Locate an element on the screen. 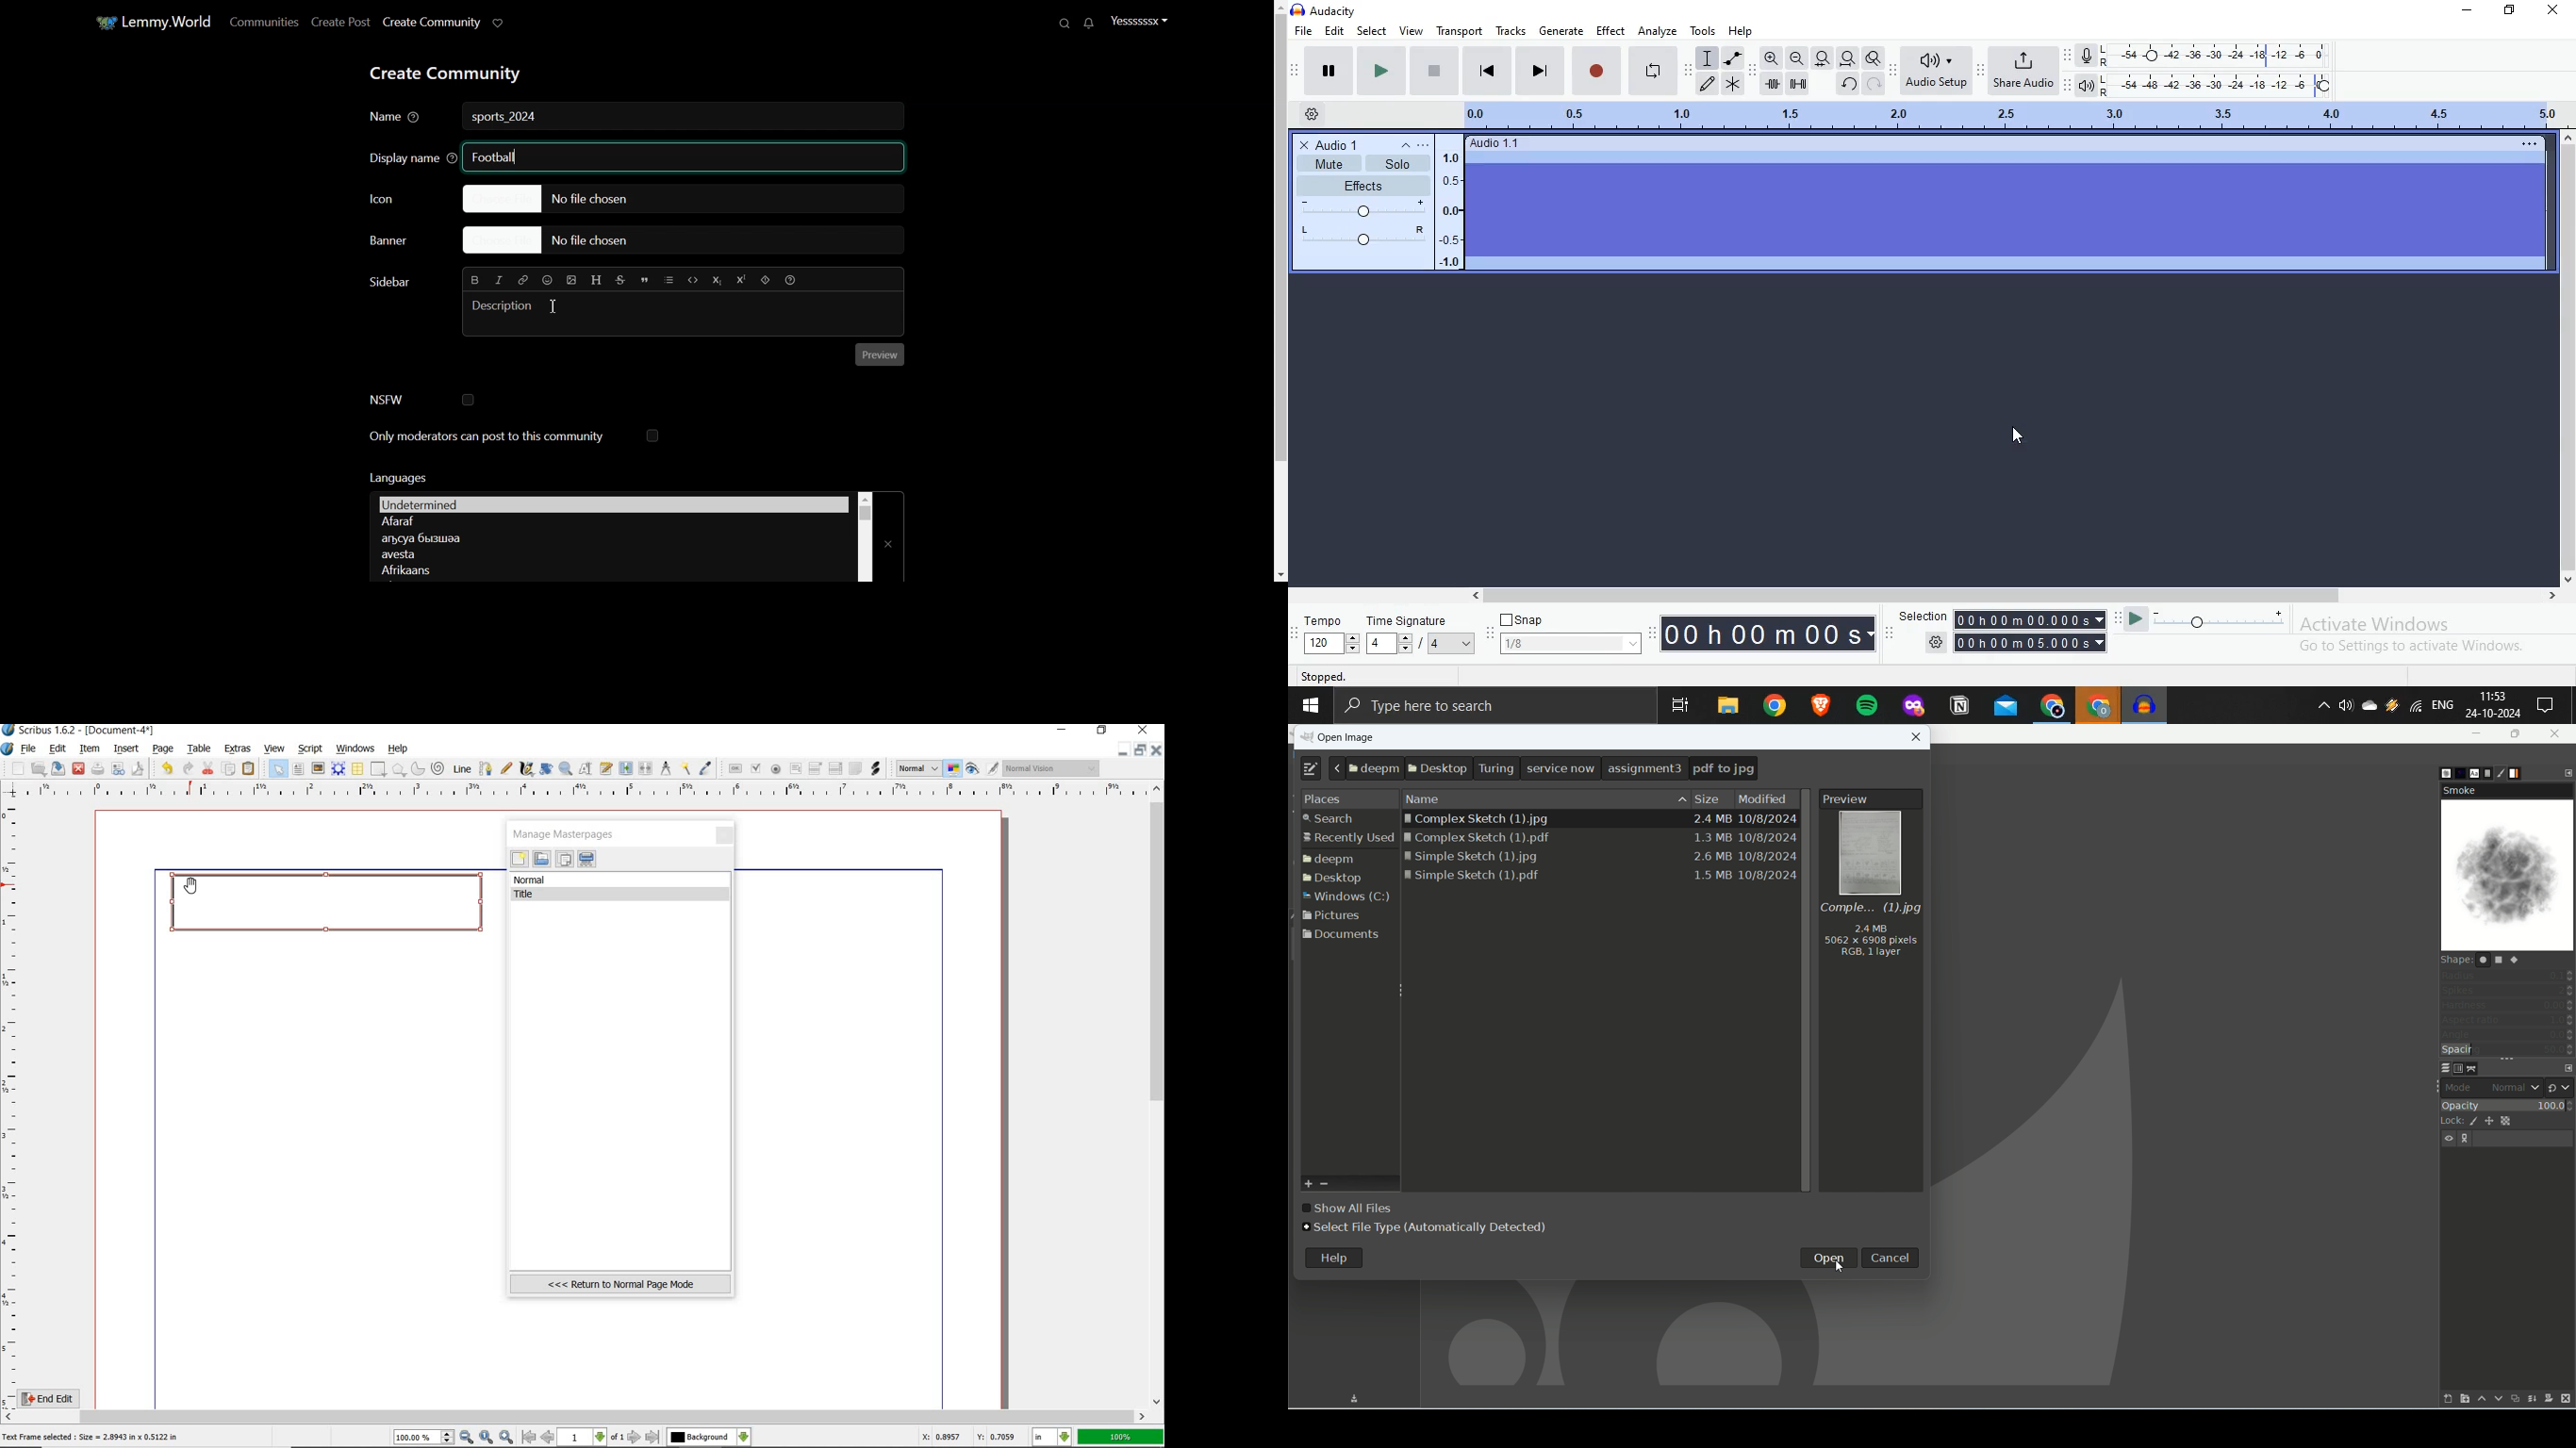 This screenshot has height=1456, width=2576. text frame is located at coordinates (300, 769).